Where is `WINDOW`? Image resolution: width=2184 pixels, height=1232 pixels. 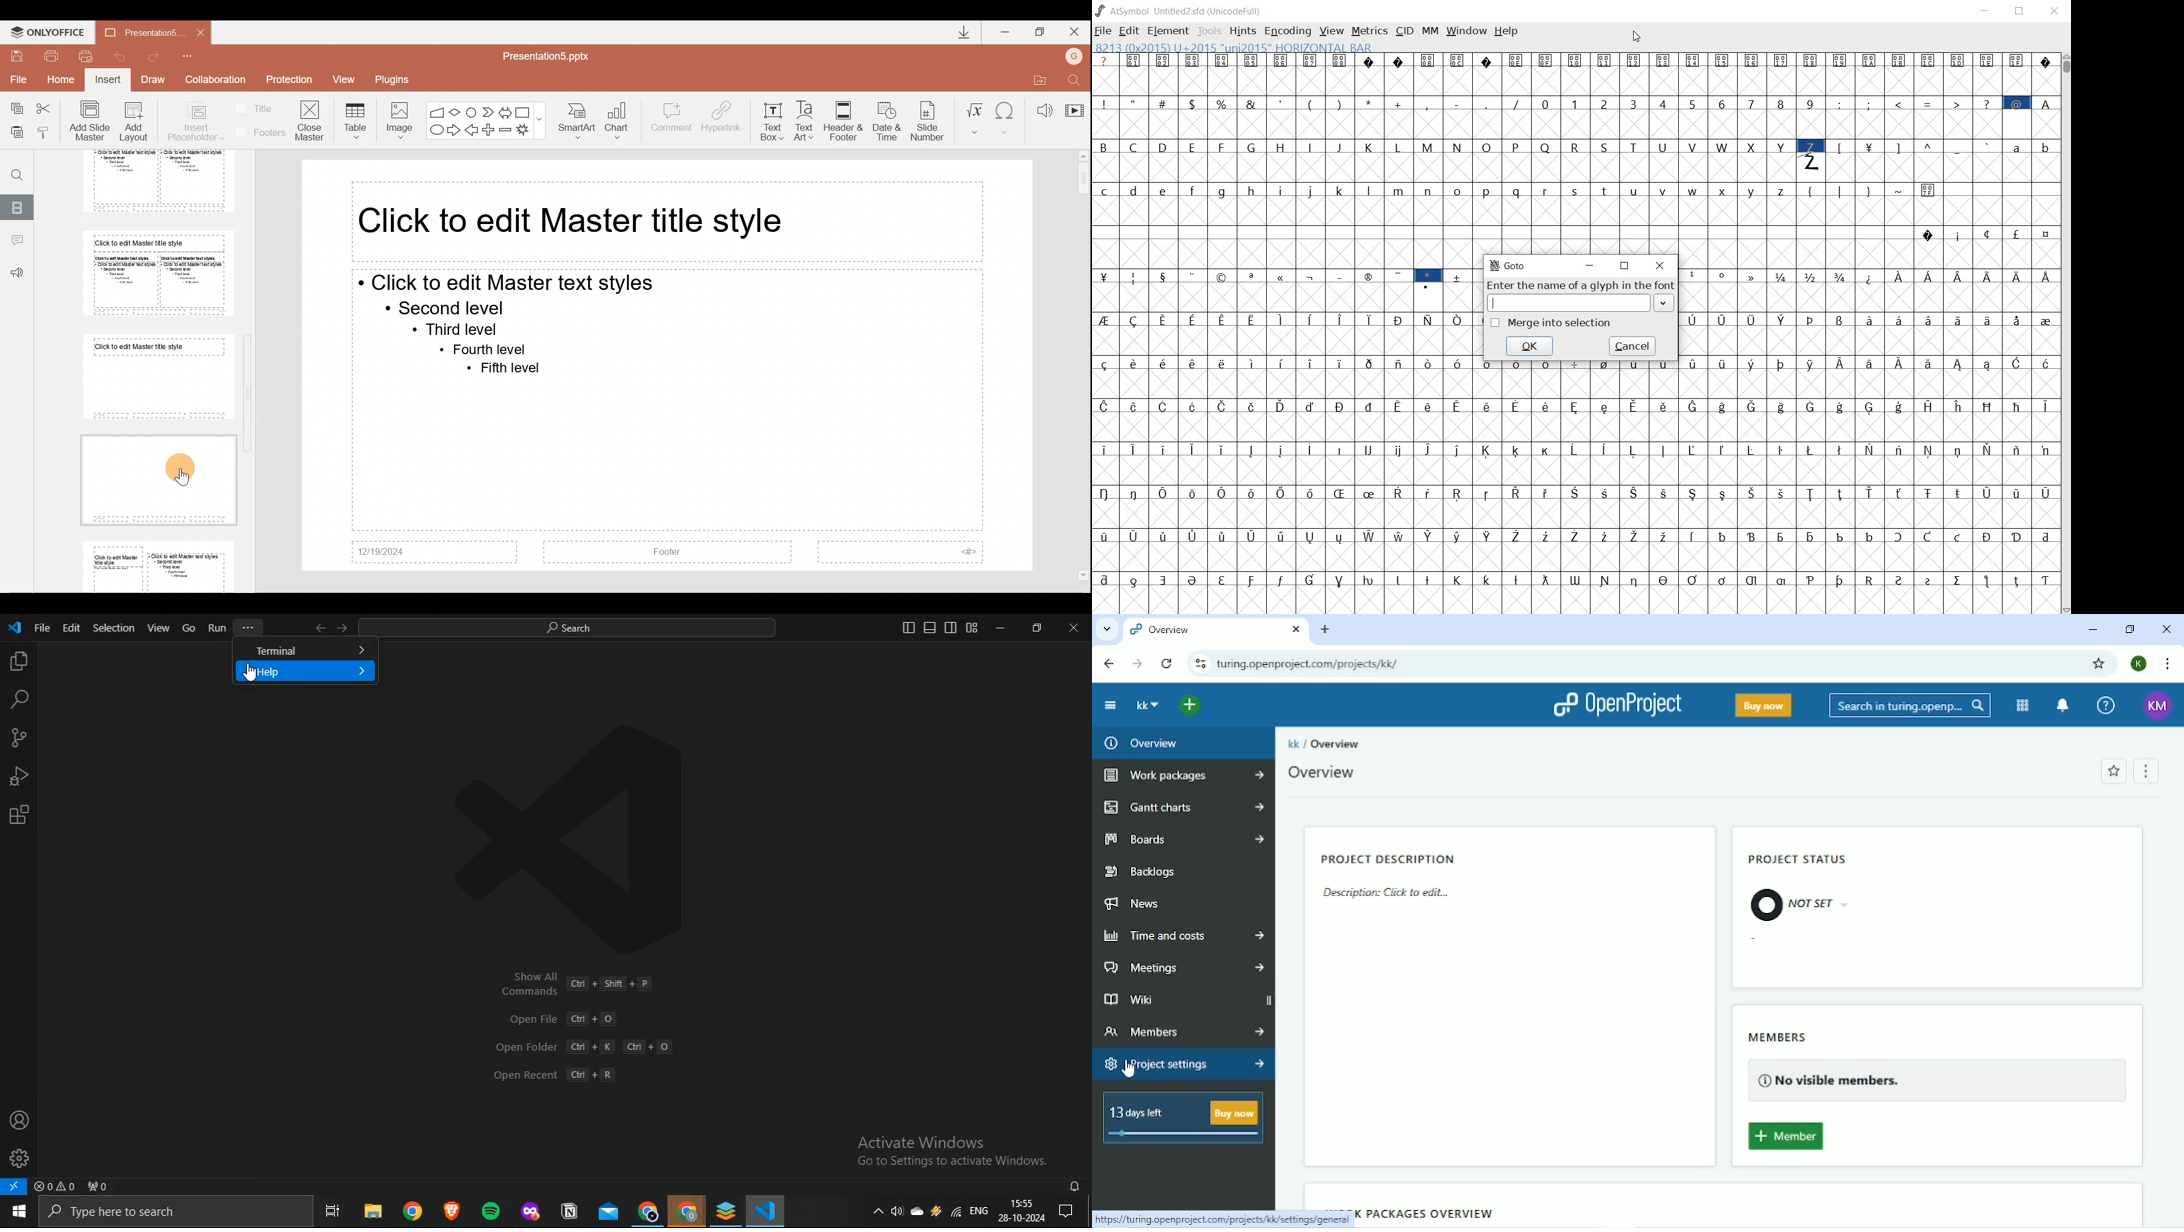 WINDOW is located at coordinates (1467, 31).